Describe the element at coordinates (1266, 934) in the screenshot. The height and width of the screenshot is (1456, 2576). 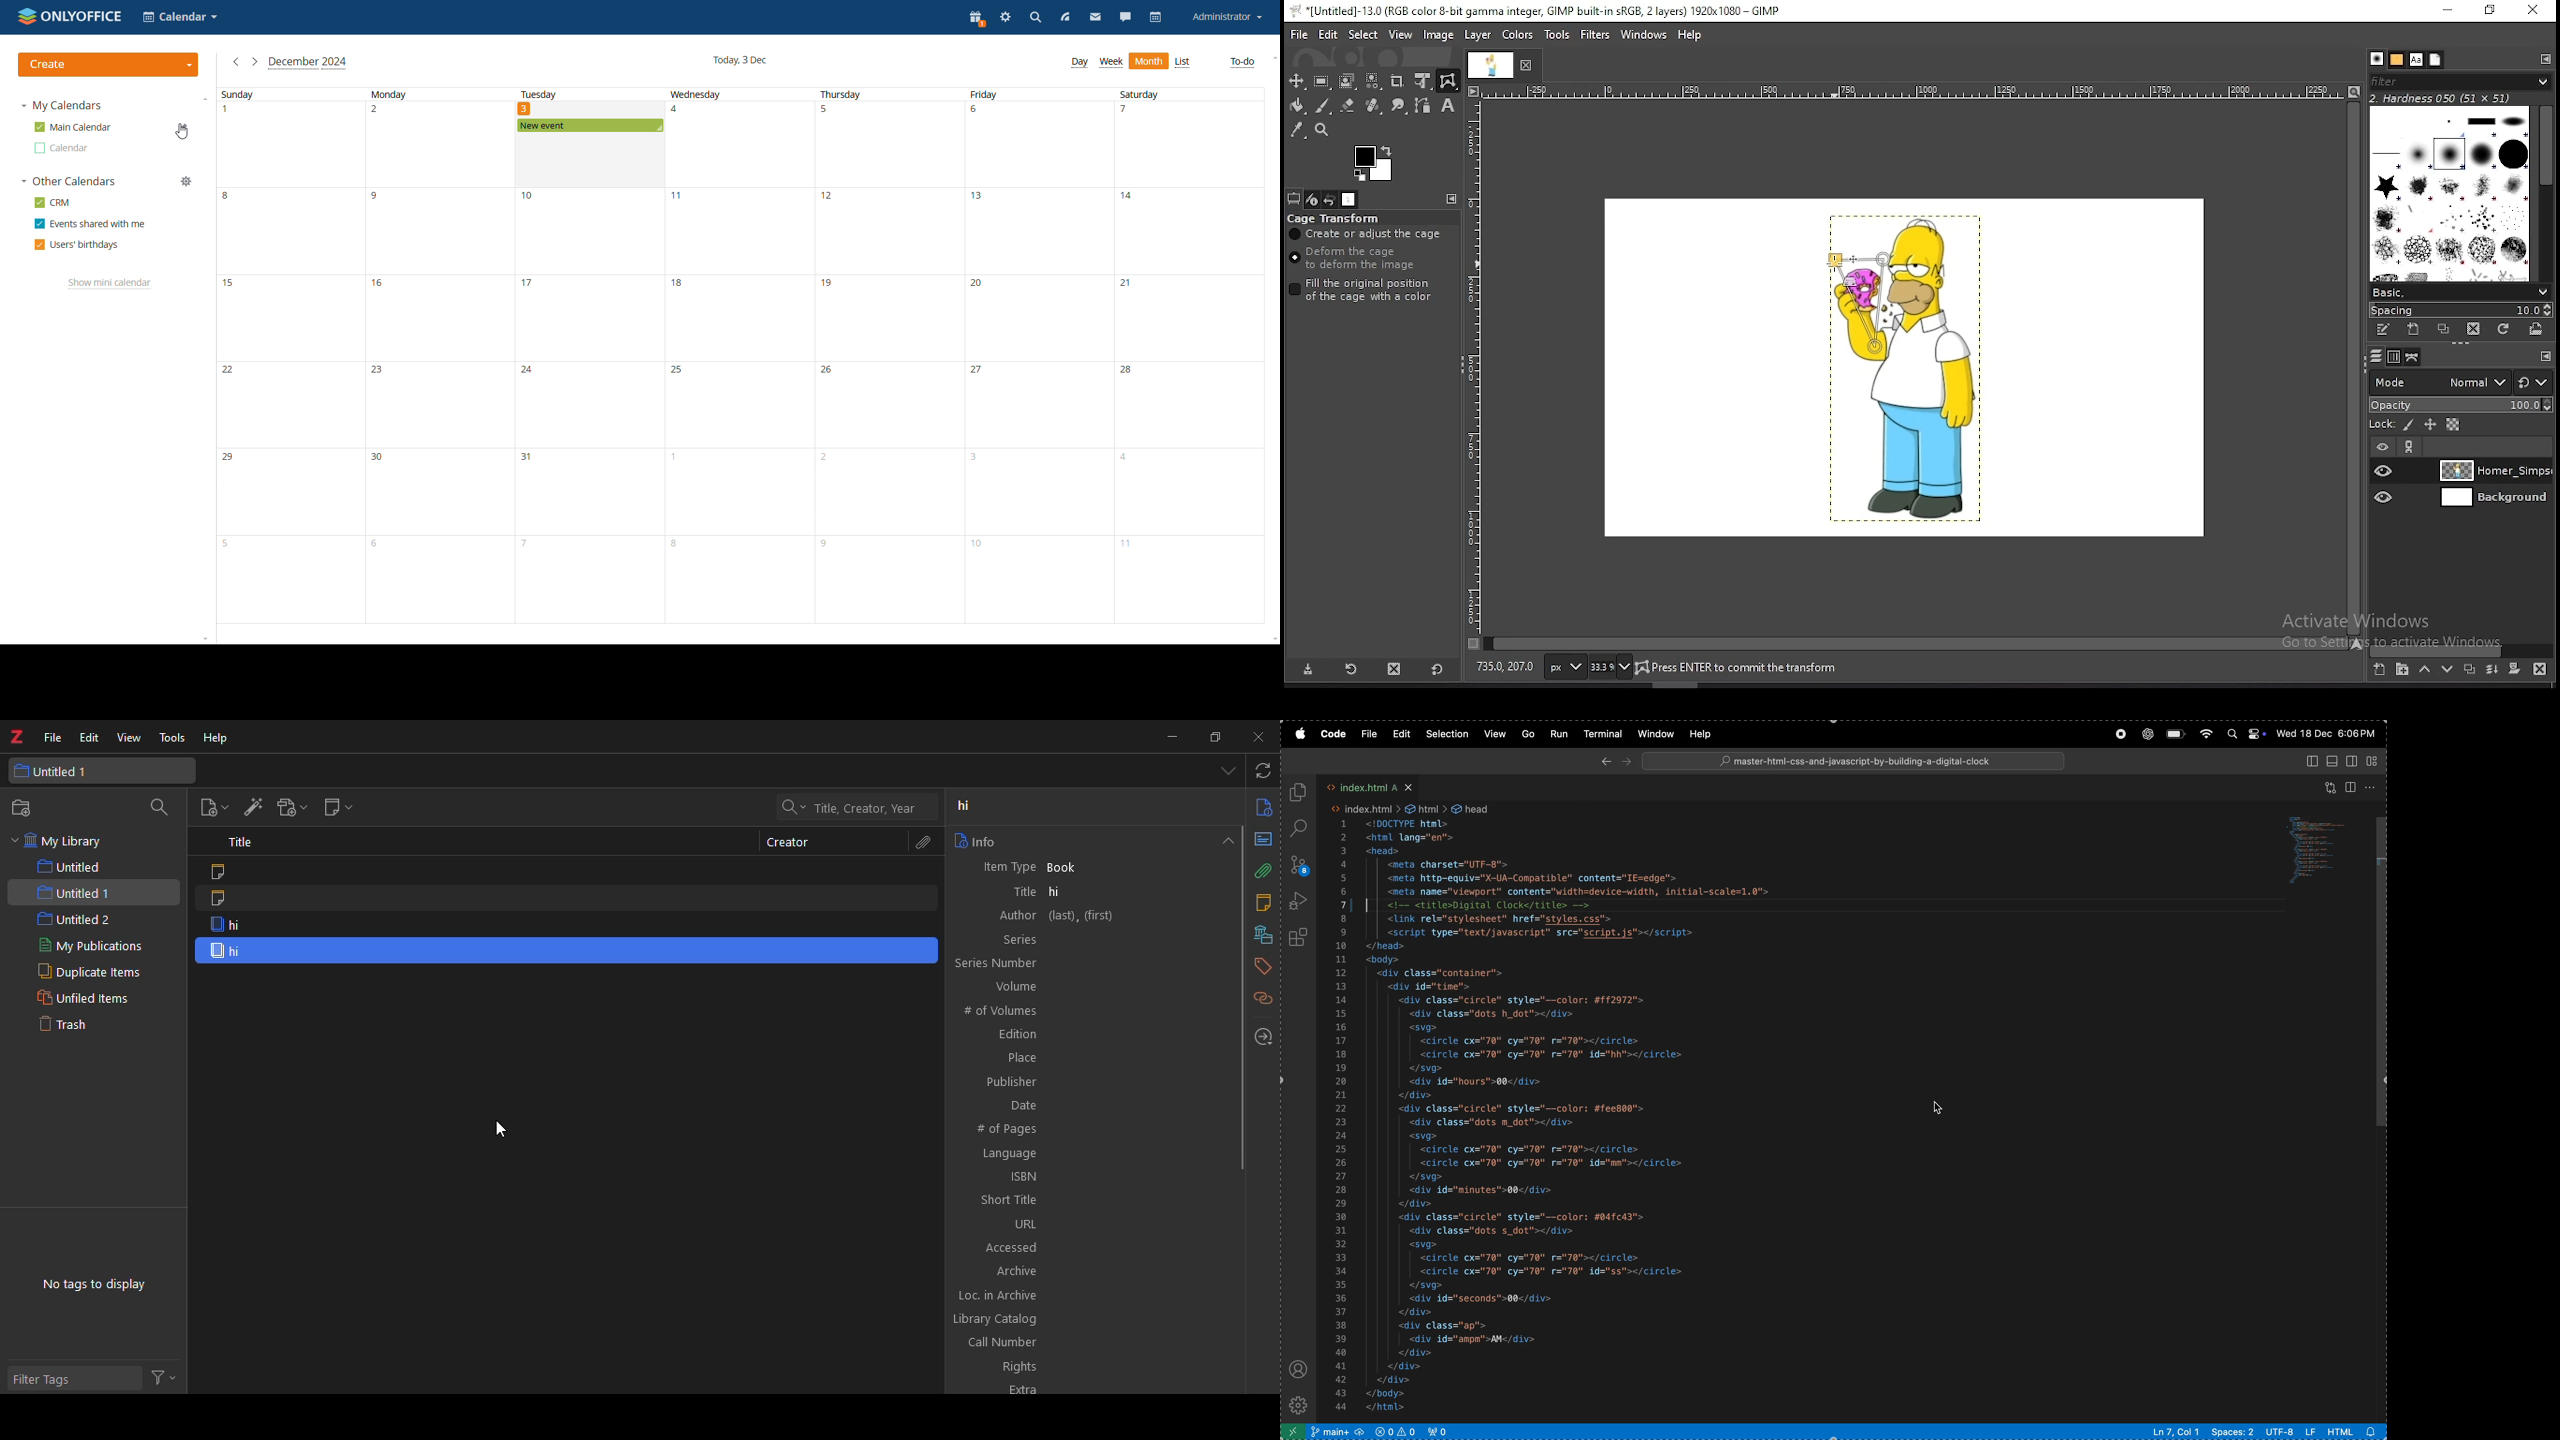
I see `library` at that location.